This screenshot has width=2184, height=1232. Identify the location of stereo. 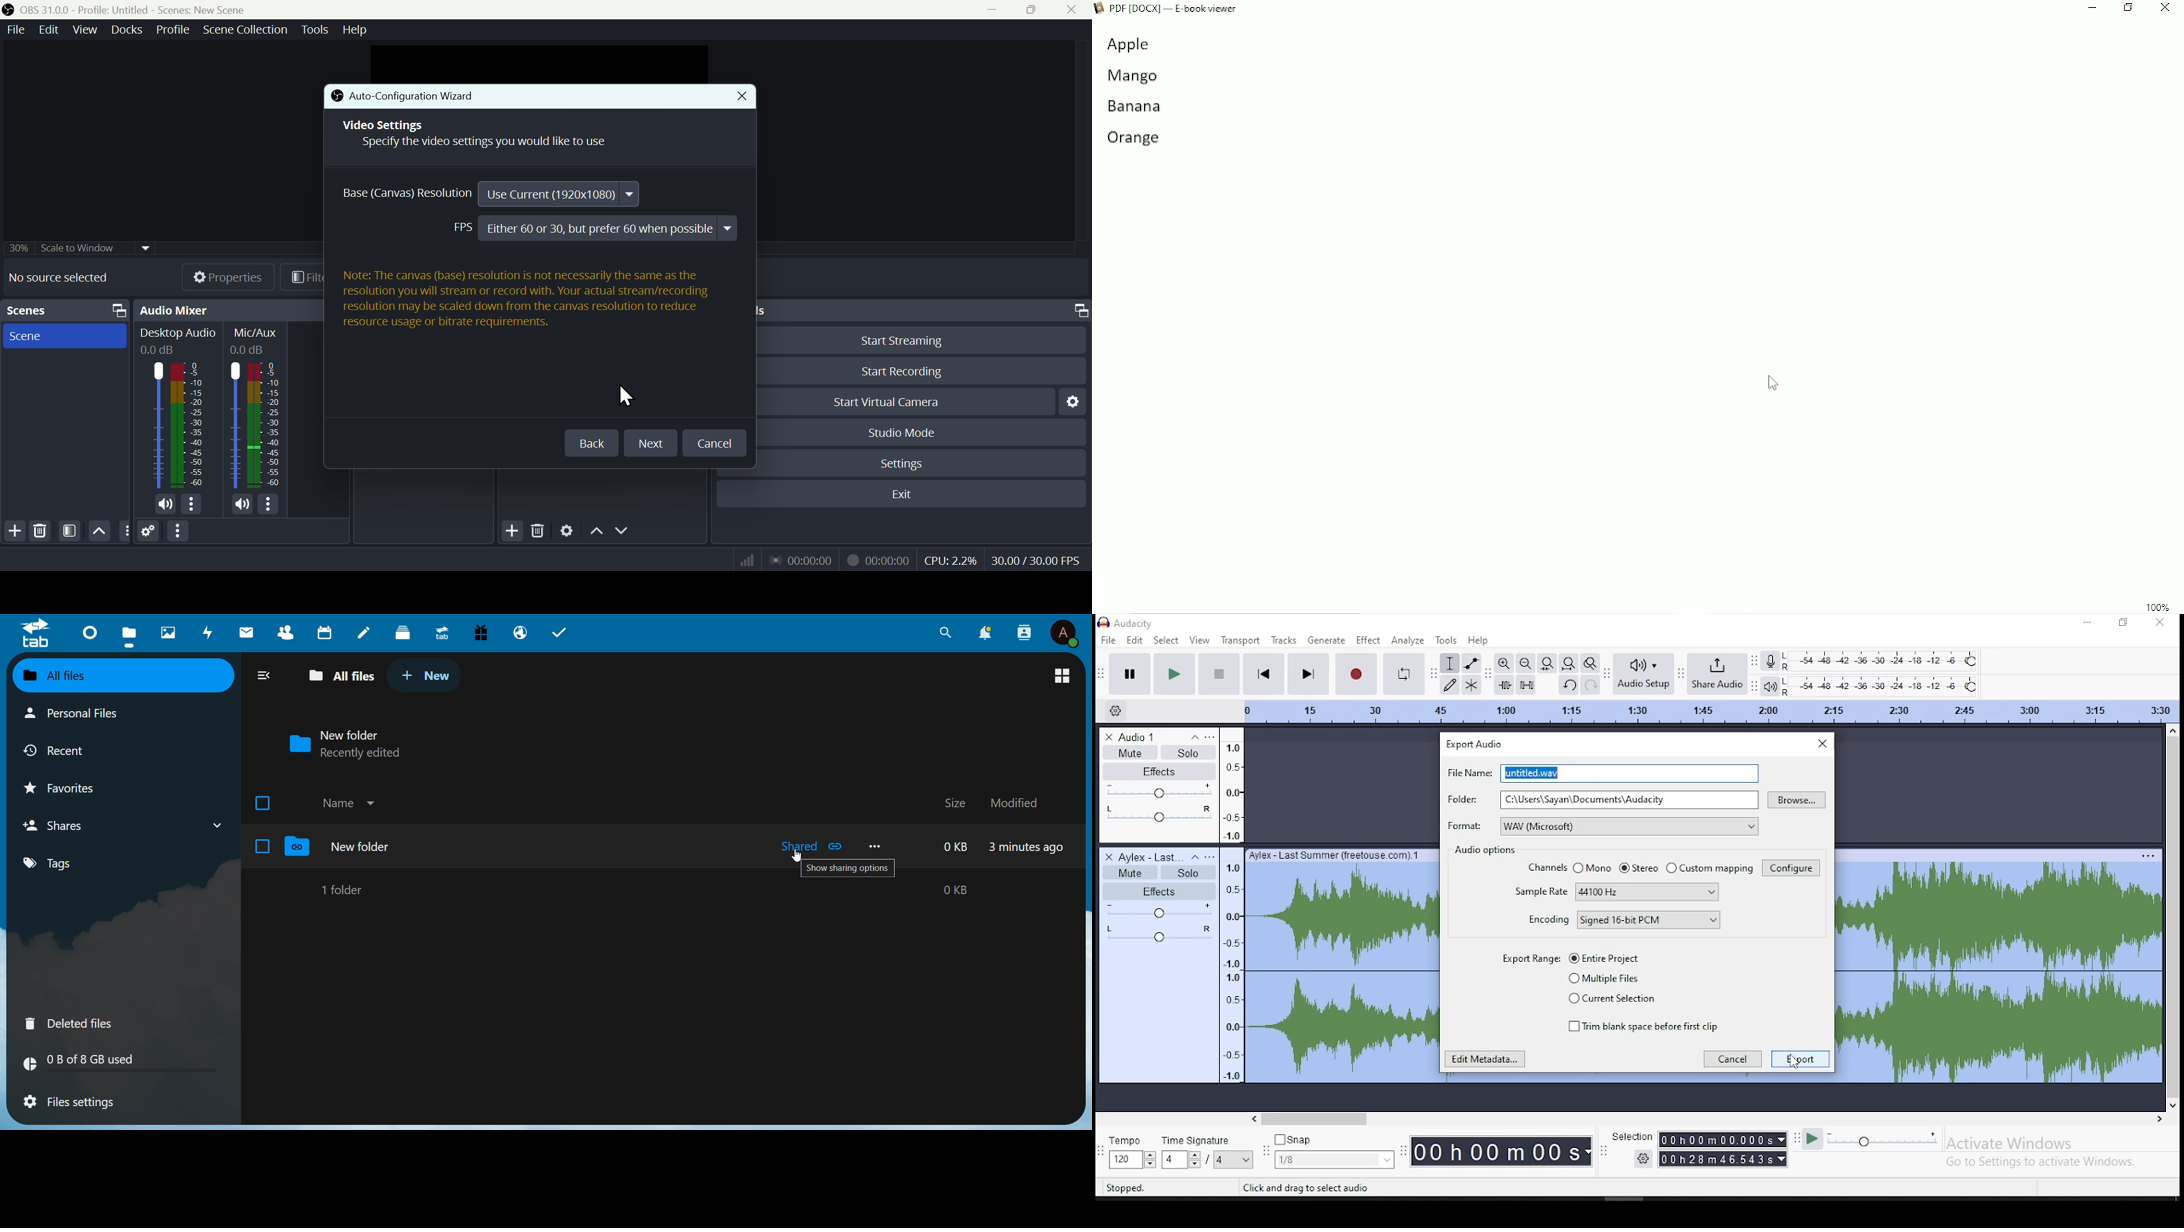
(1639, 867).